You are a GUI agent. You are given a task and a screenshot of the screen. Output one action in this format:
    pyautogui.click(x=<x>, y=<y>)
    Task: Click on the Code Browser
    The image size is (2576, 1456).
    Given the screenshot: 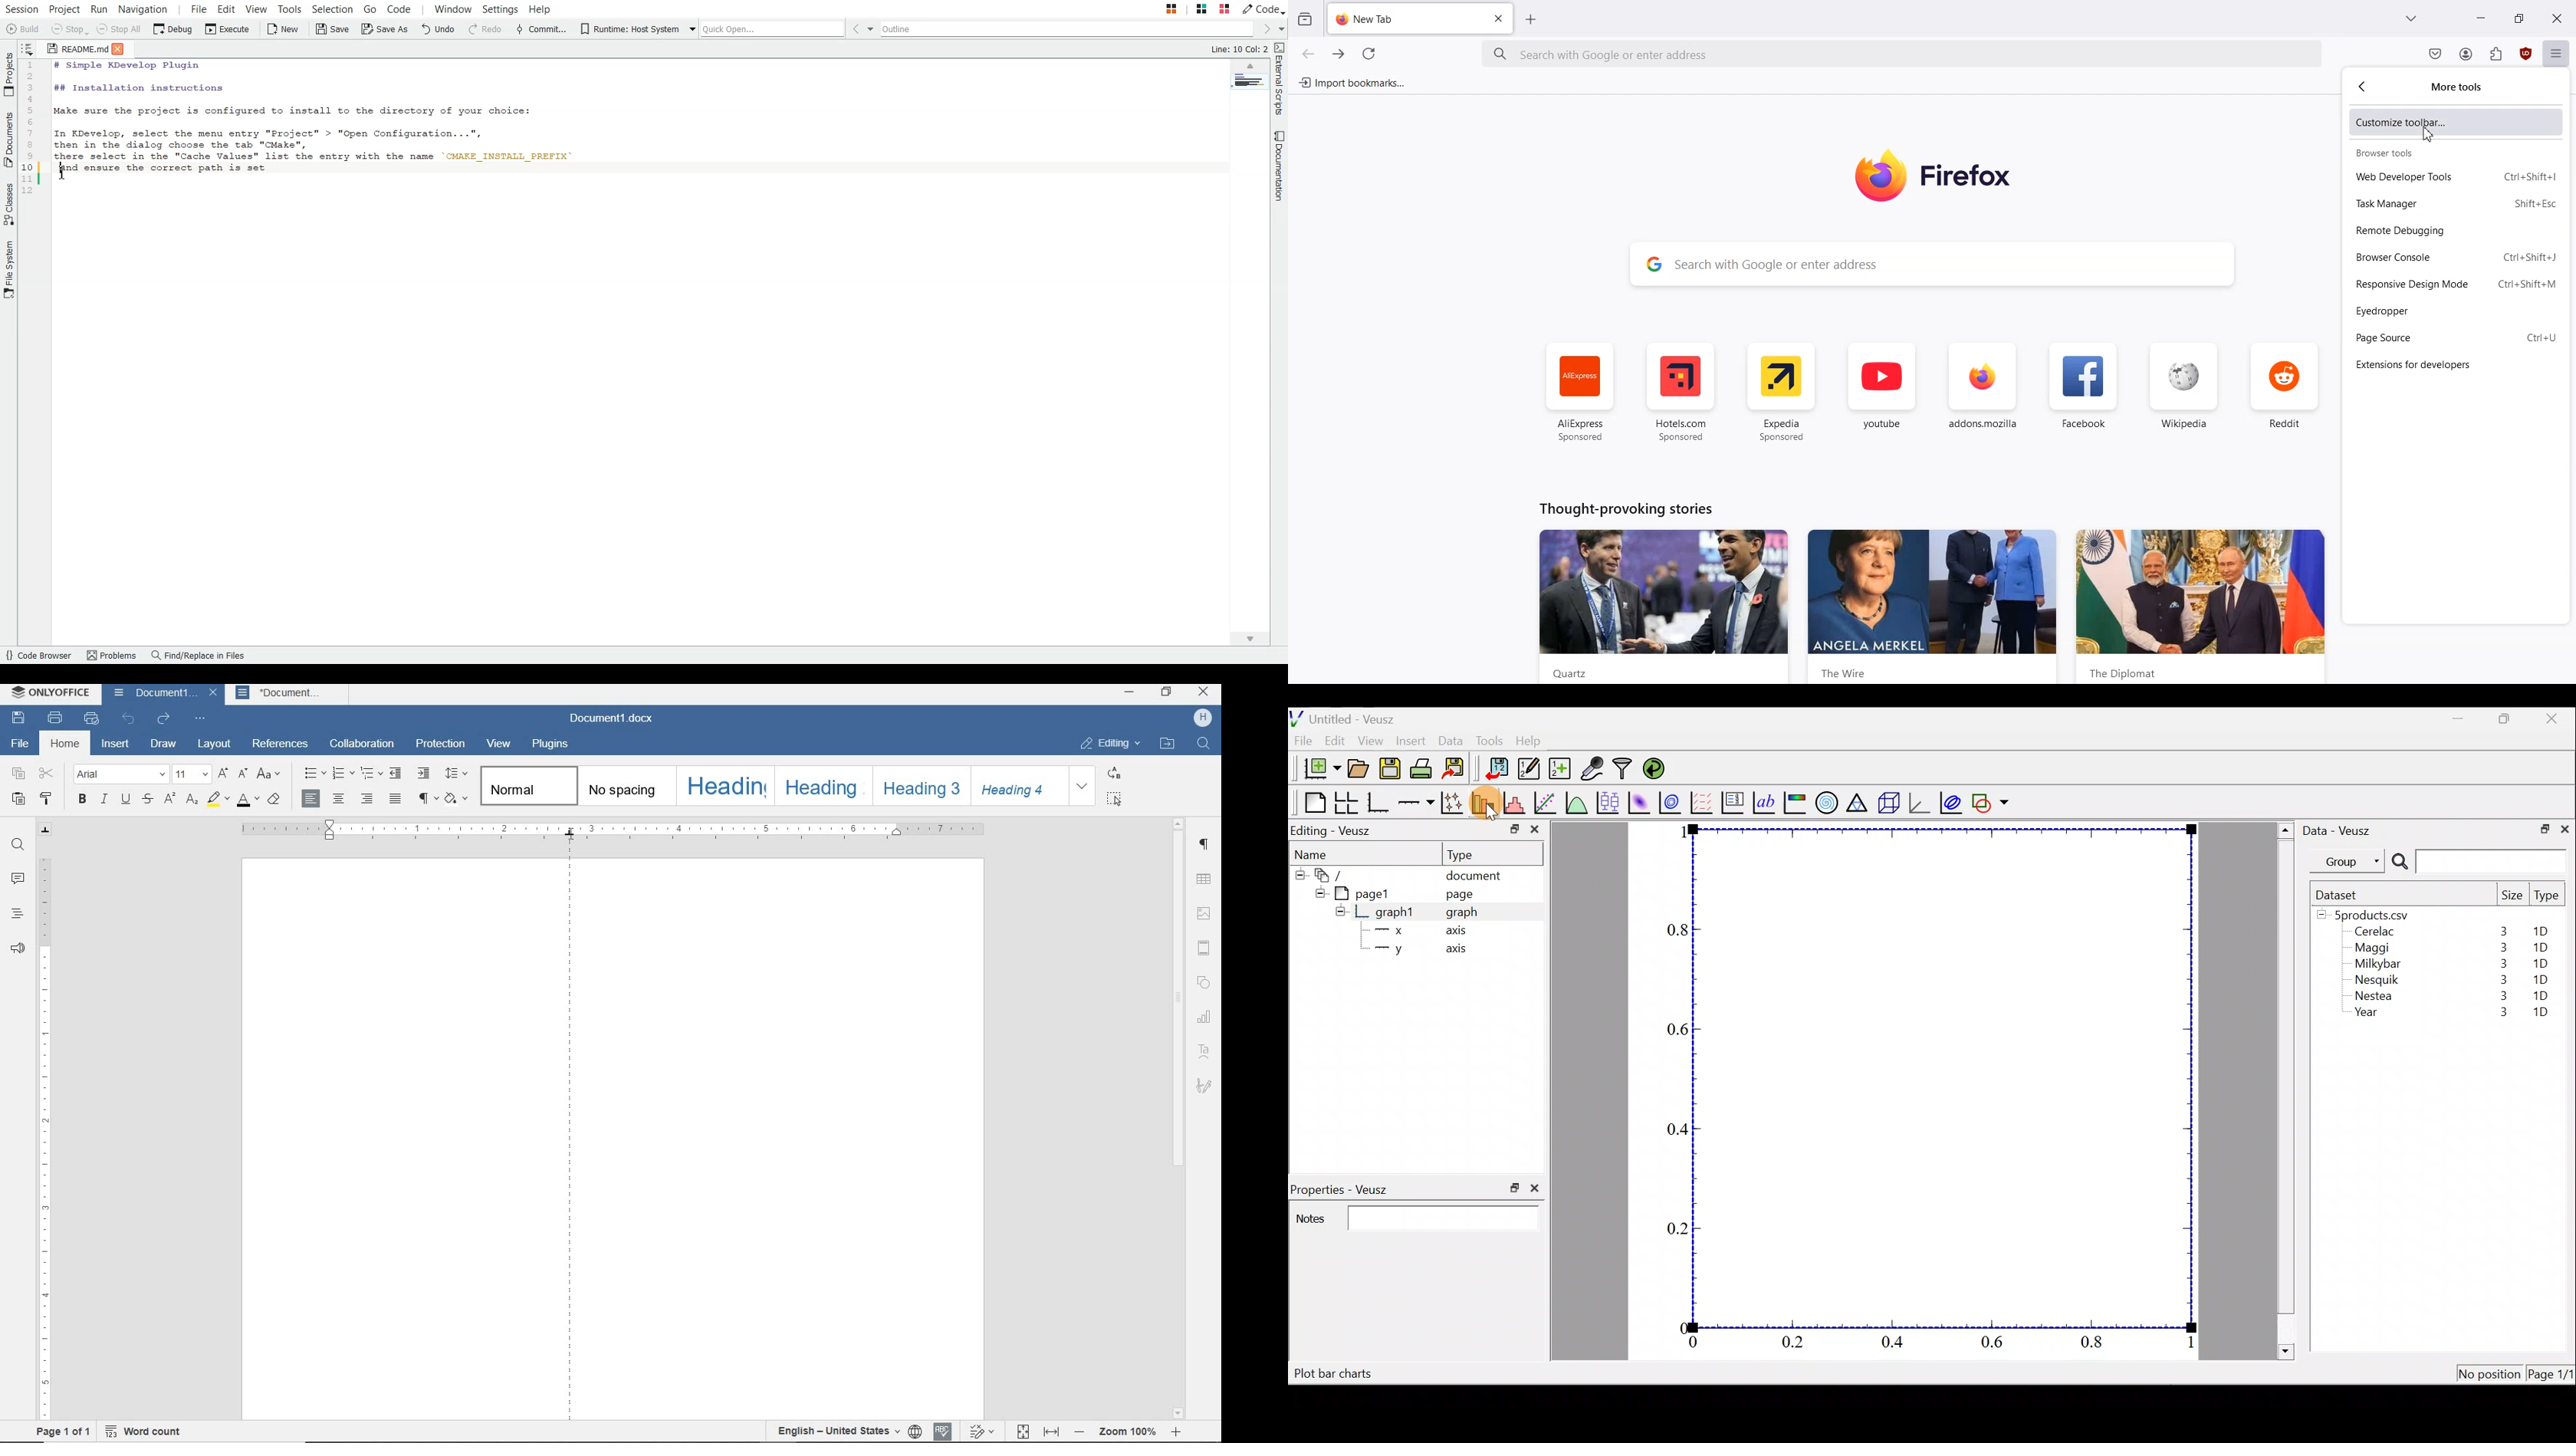 What is the action you would take?
    pyautogui.click(x=39, y=655)
    